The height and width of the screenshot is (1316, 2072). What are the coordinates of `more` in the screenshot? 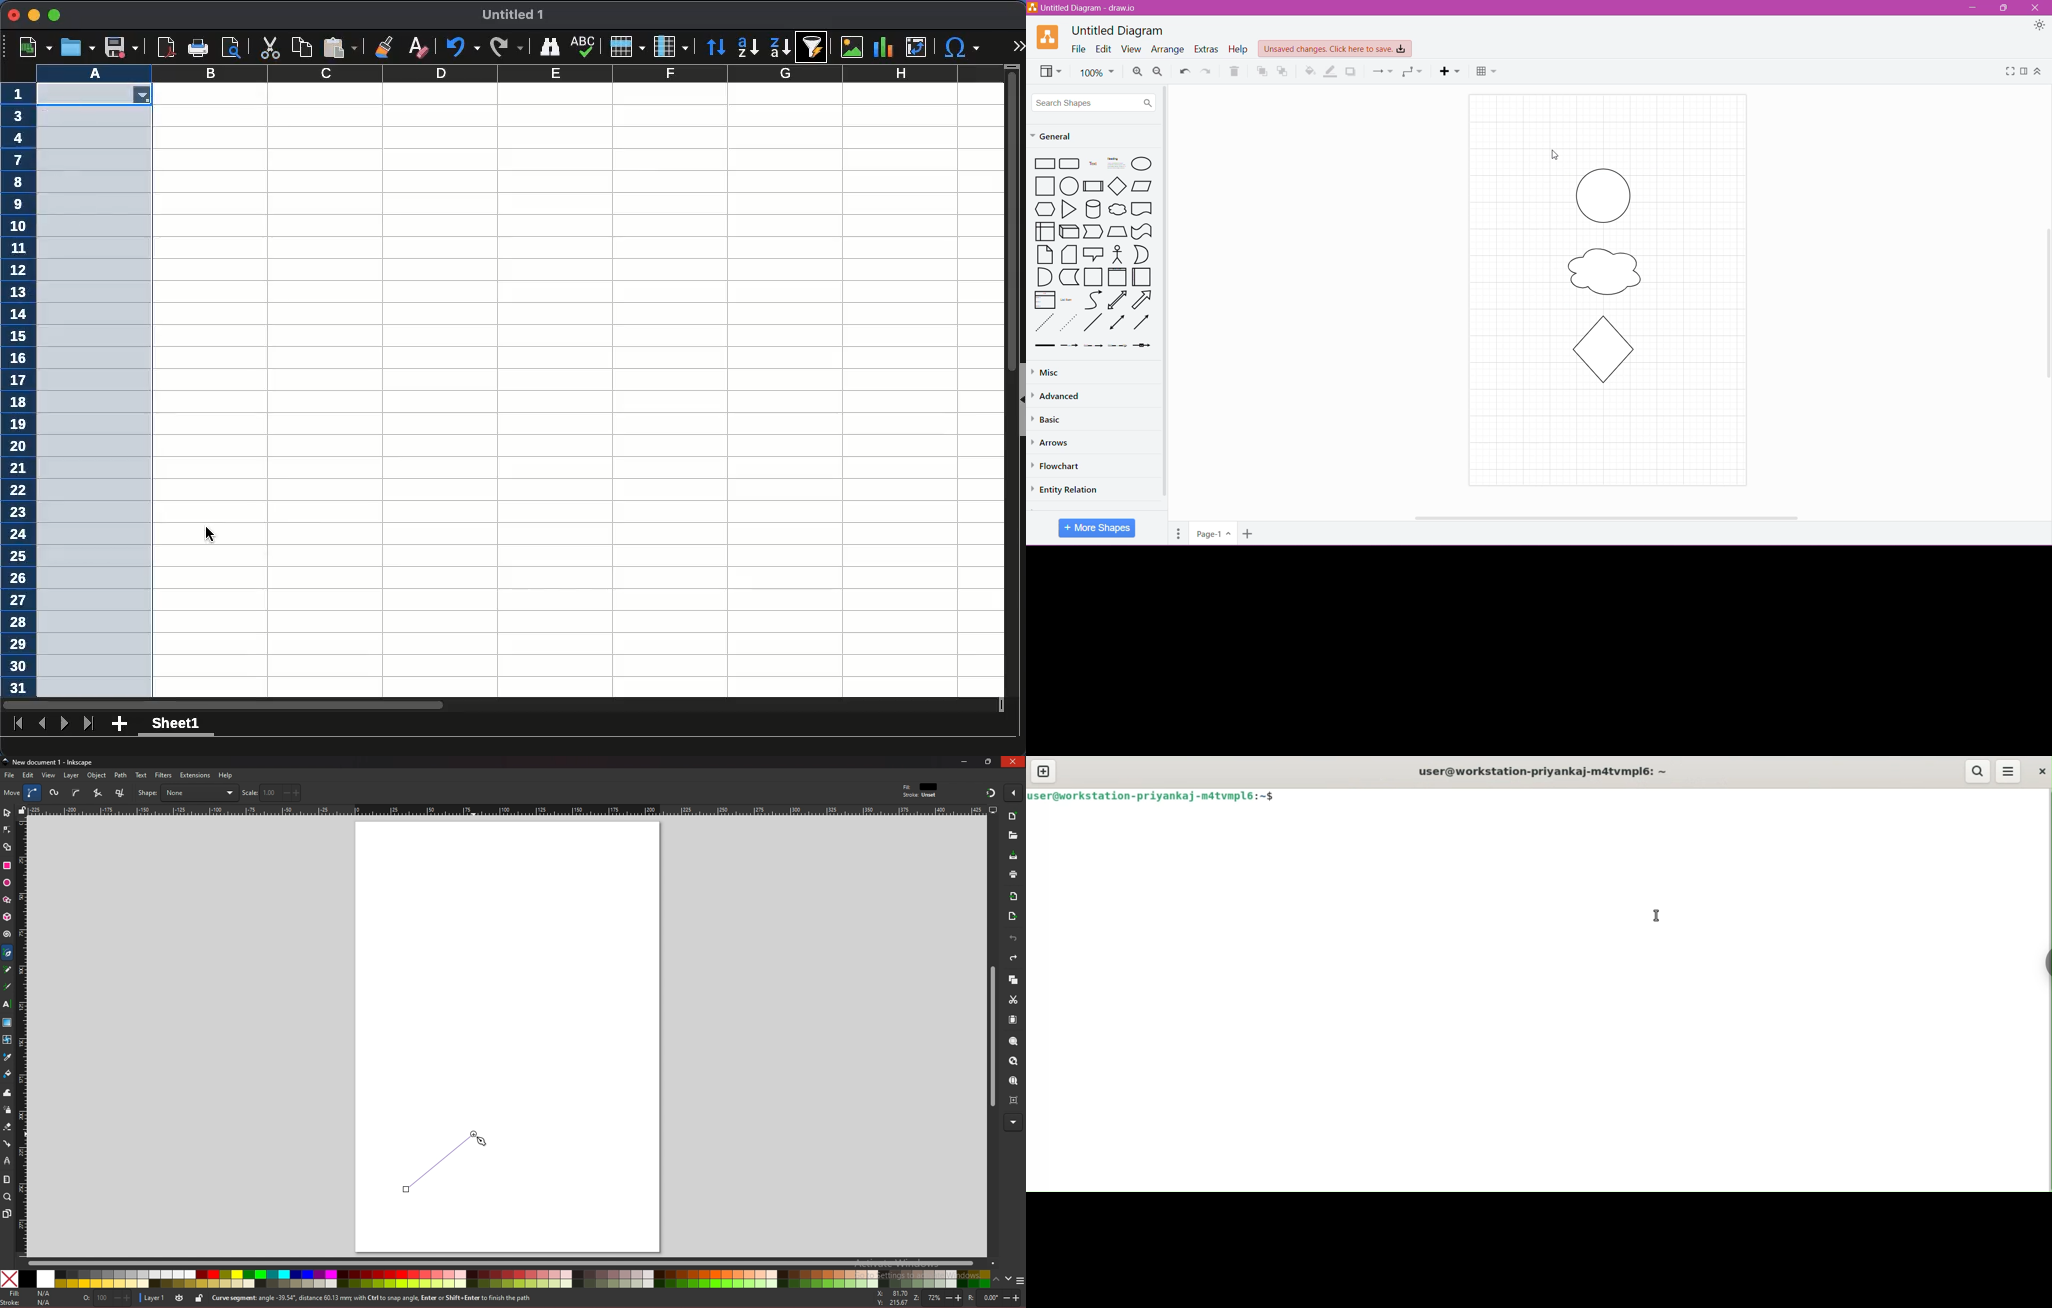 It's located at (1013, 1123).